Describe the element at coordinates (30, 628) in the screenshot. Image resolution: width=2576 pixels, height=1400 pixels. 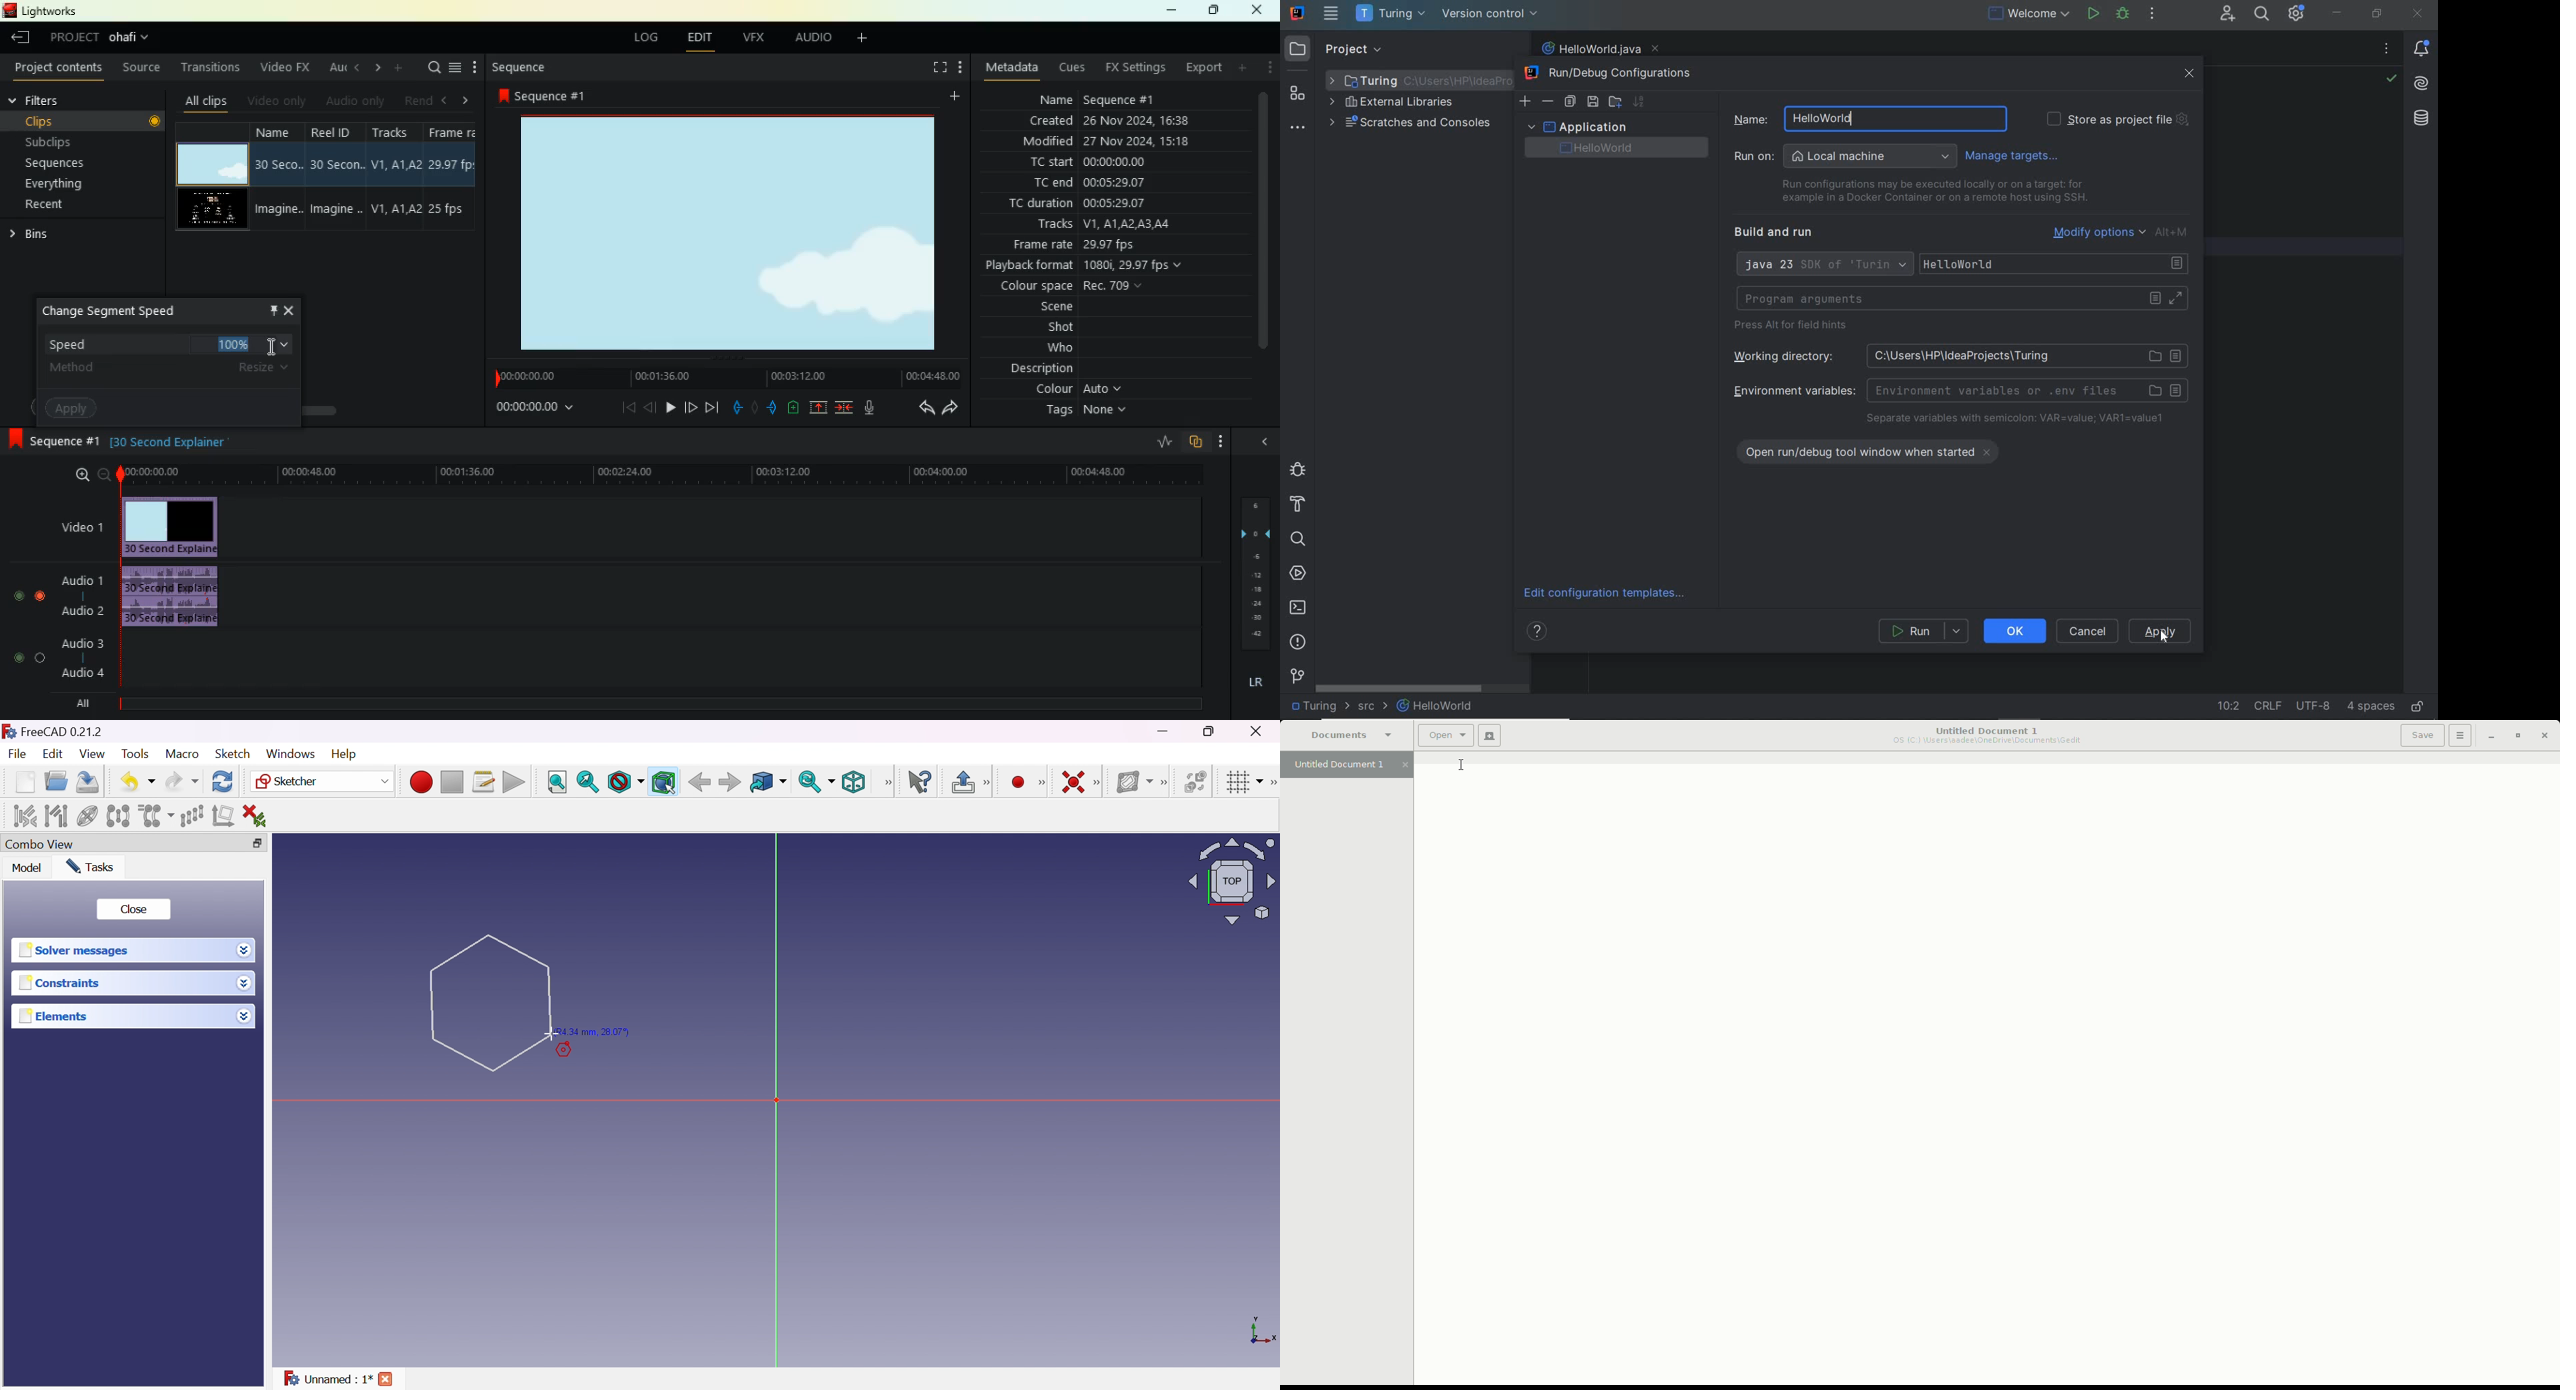
I see `toggle buttons` at that location.